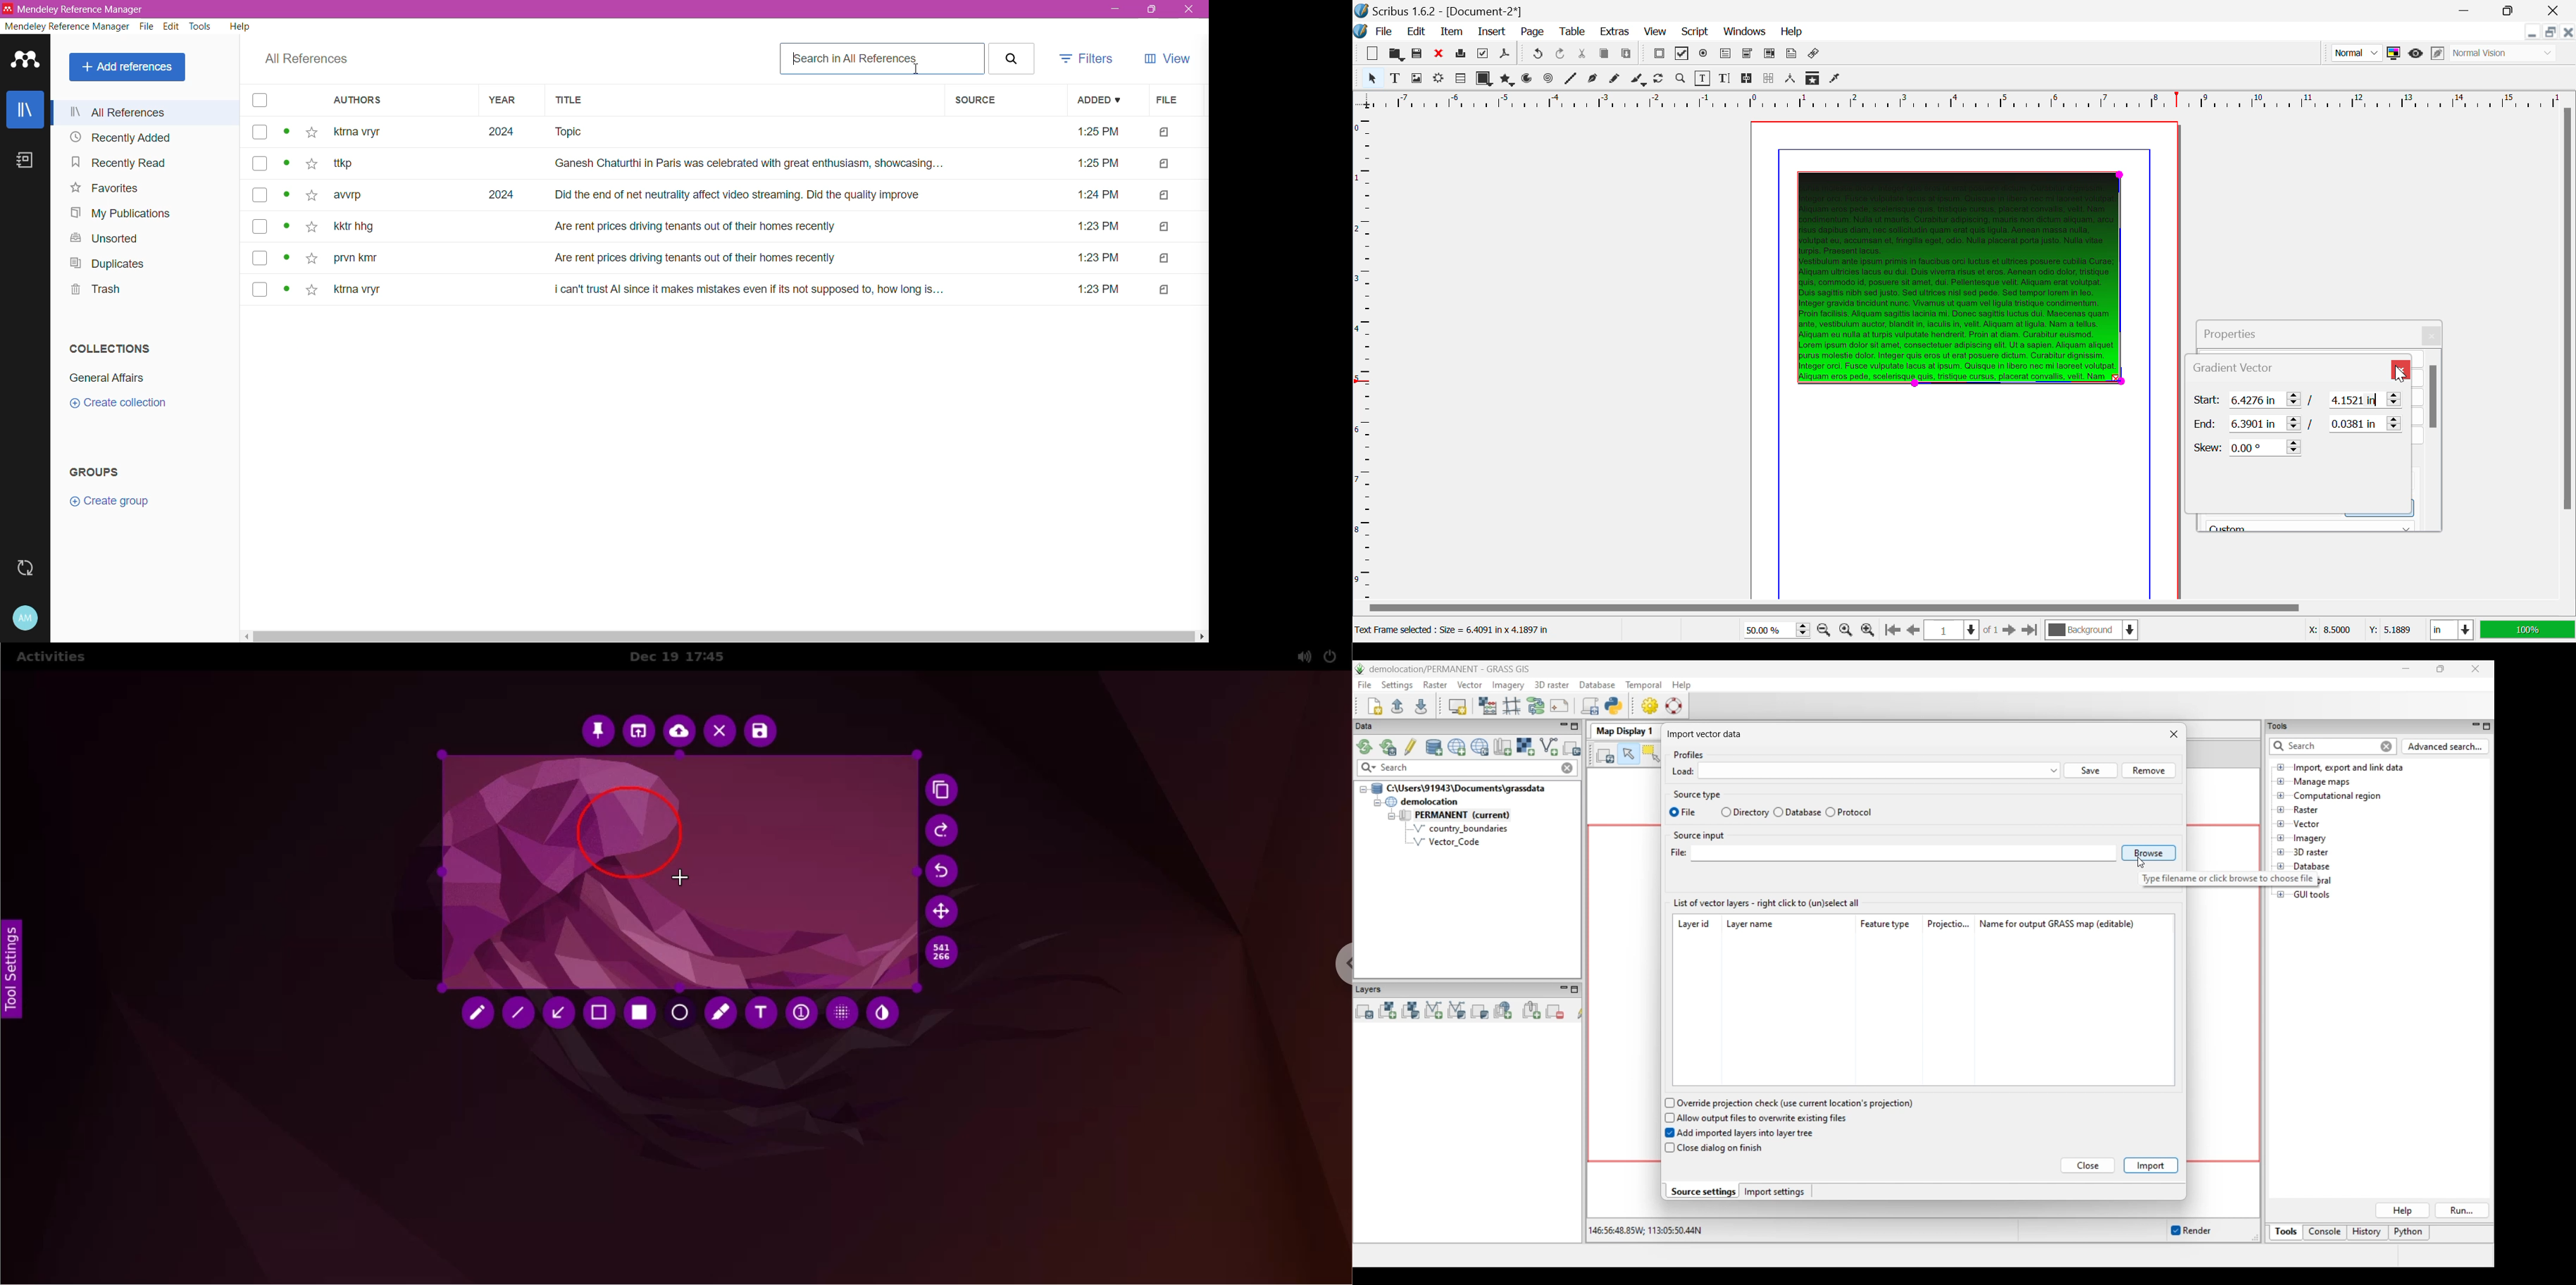  Describe the element at coordinates (1506, 79) in the screenshot. I see `Polygons` at that location.